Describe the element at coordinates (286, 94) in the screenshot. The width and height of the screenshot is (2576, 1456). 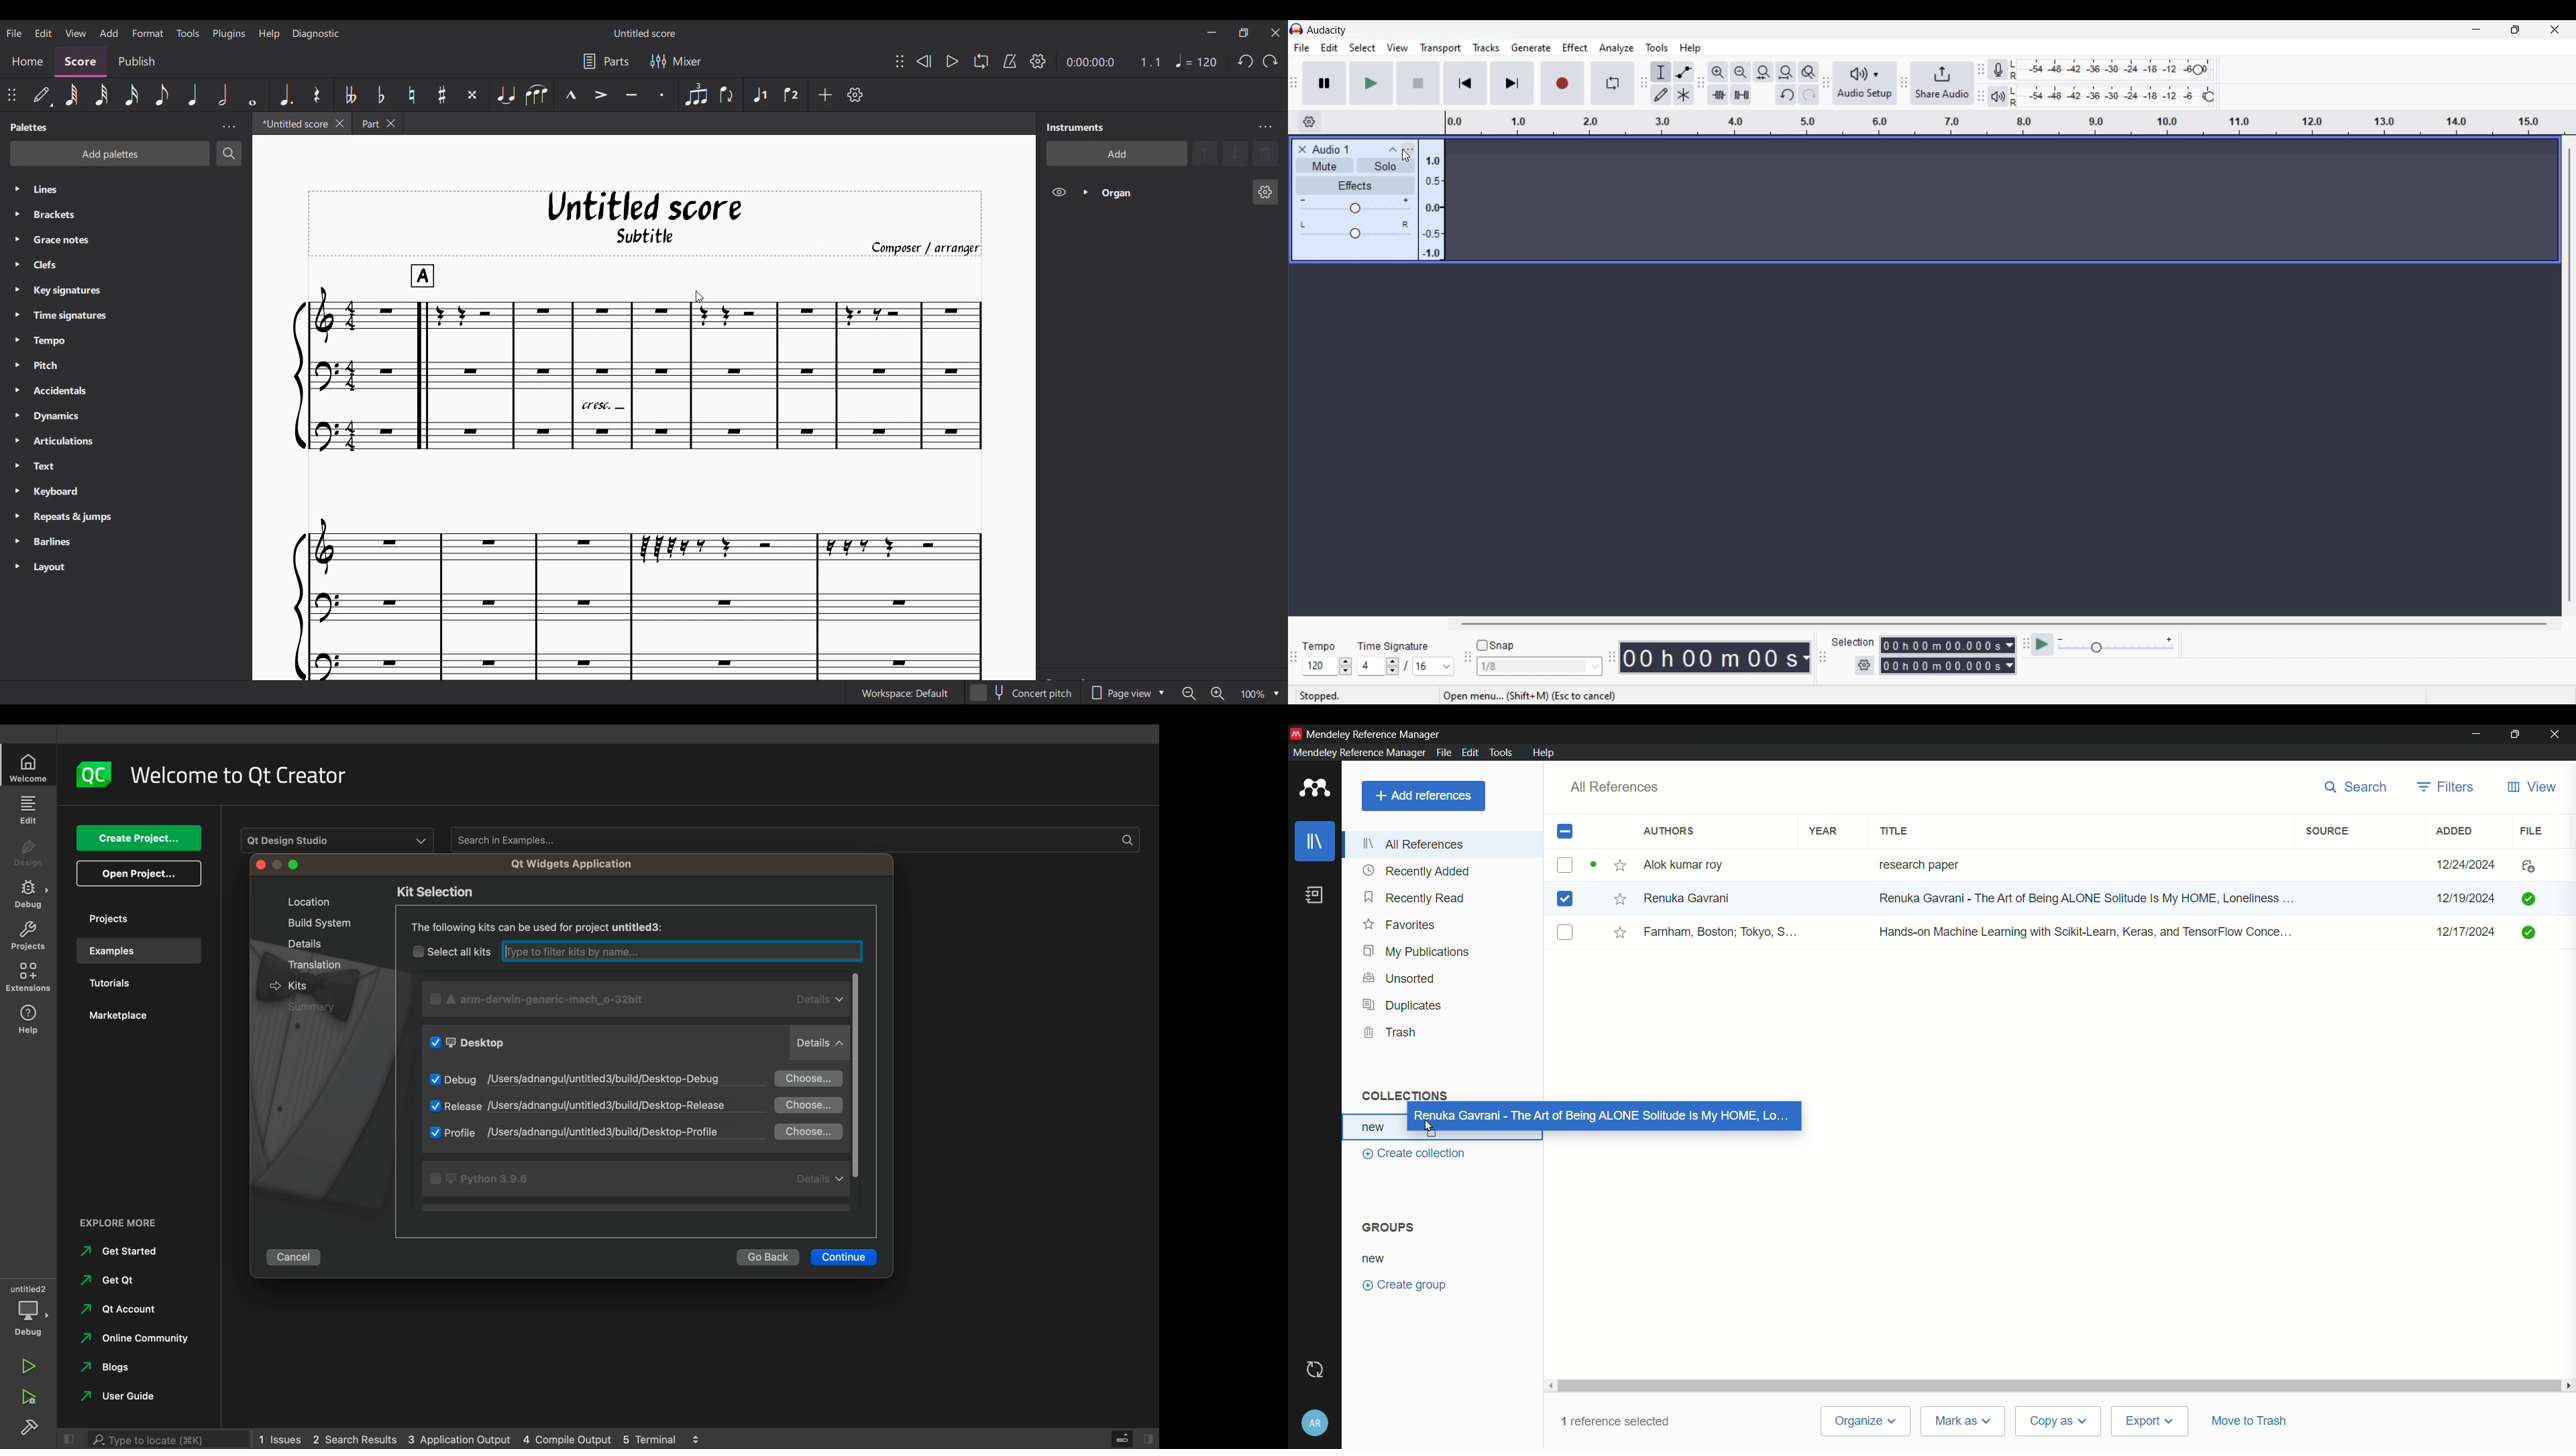
I see `Augmentation dot` at that location.